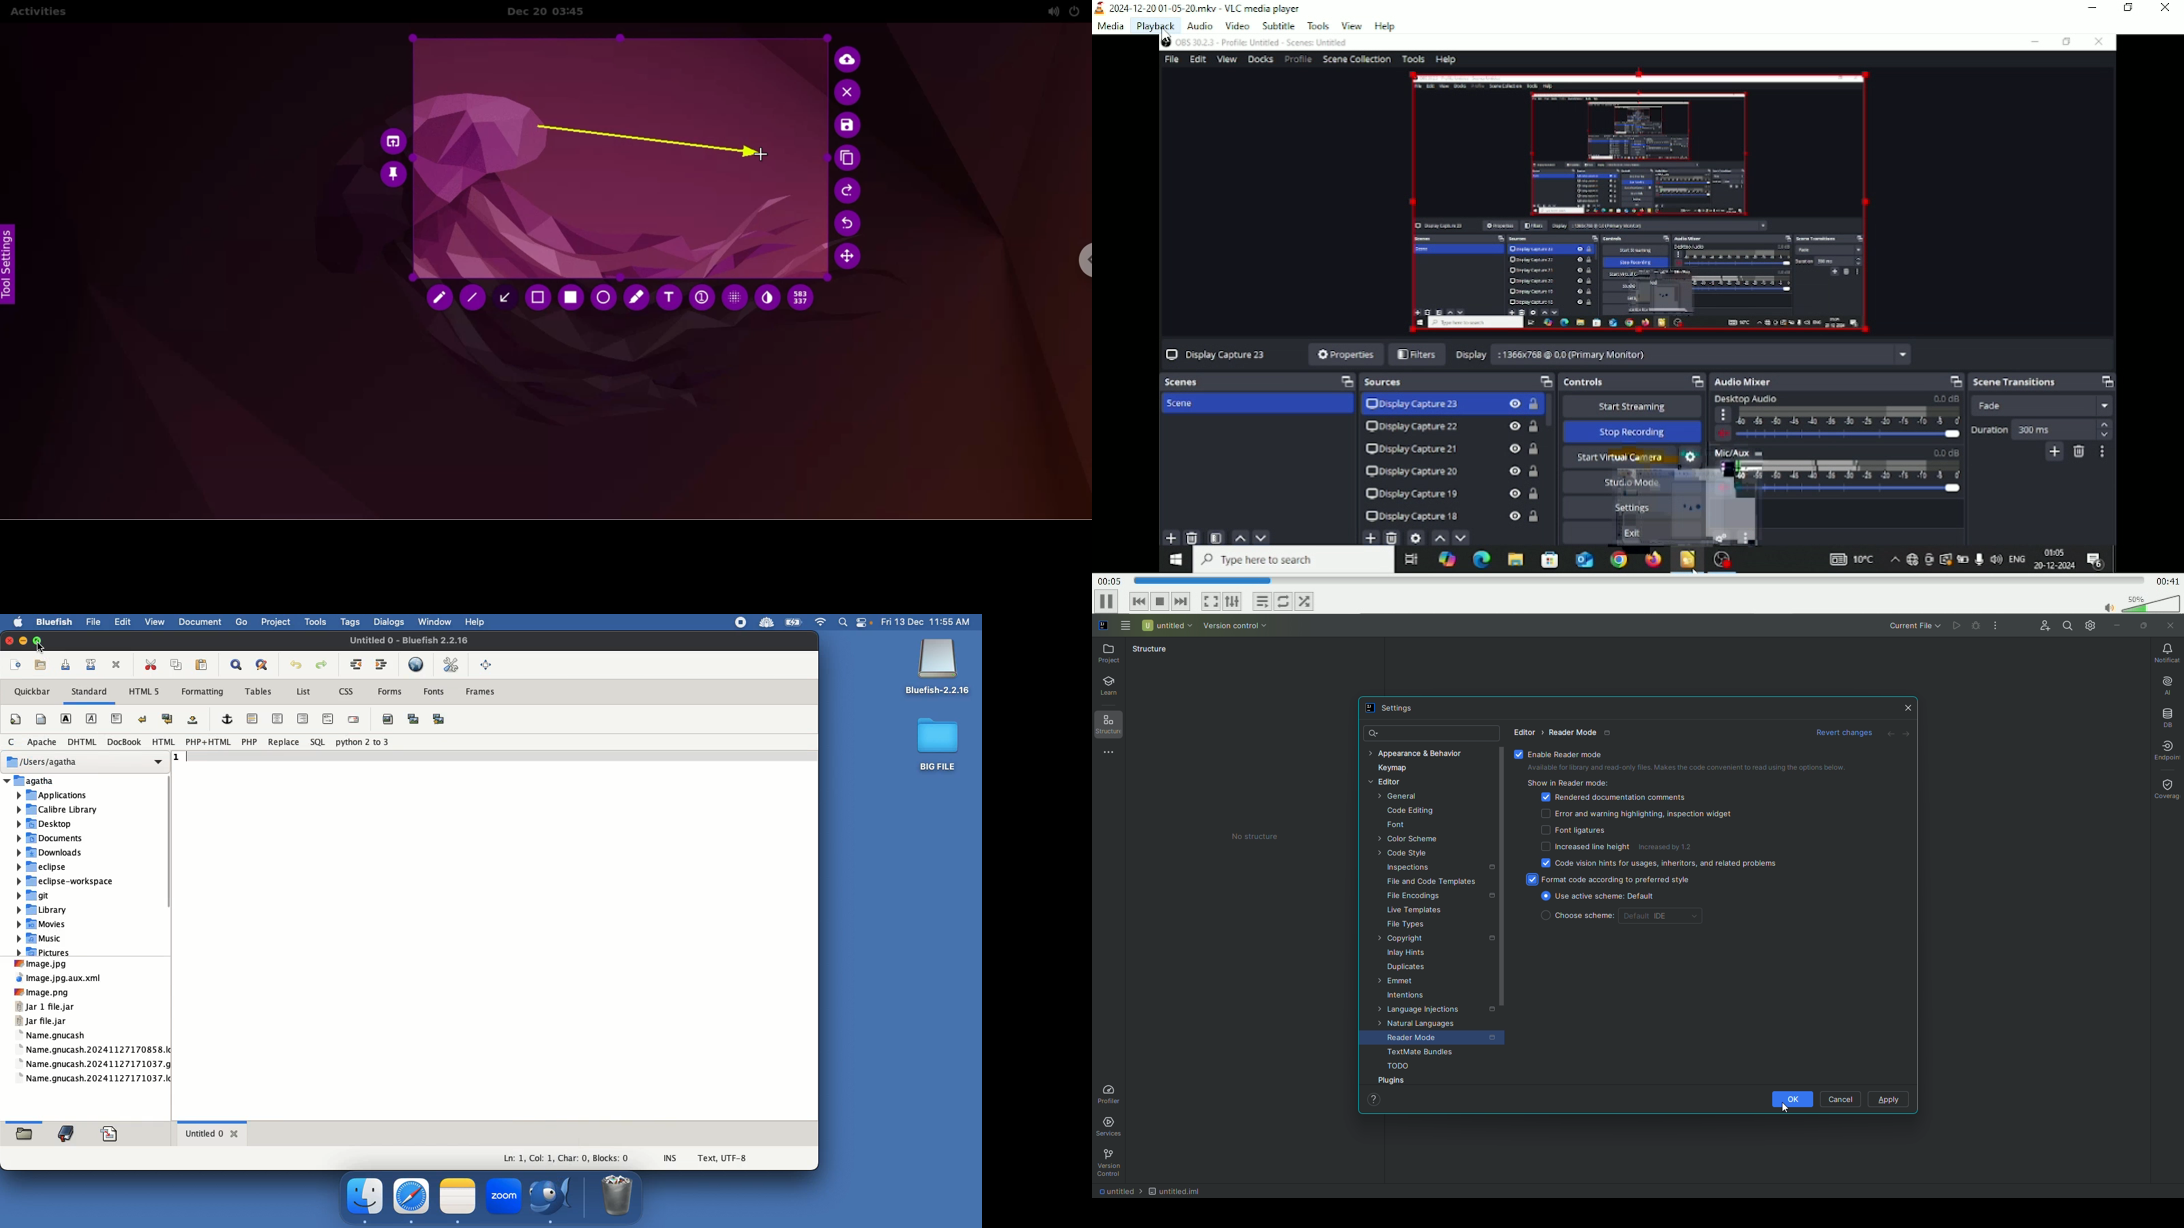 This screenshot has height=1232, width=2184. What do you see at coordinates (120, 622) in the screenshot?
I see `Edit` at bounding box center [120, 622].